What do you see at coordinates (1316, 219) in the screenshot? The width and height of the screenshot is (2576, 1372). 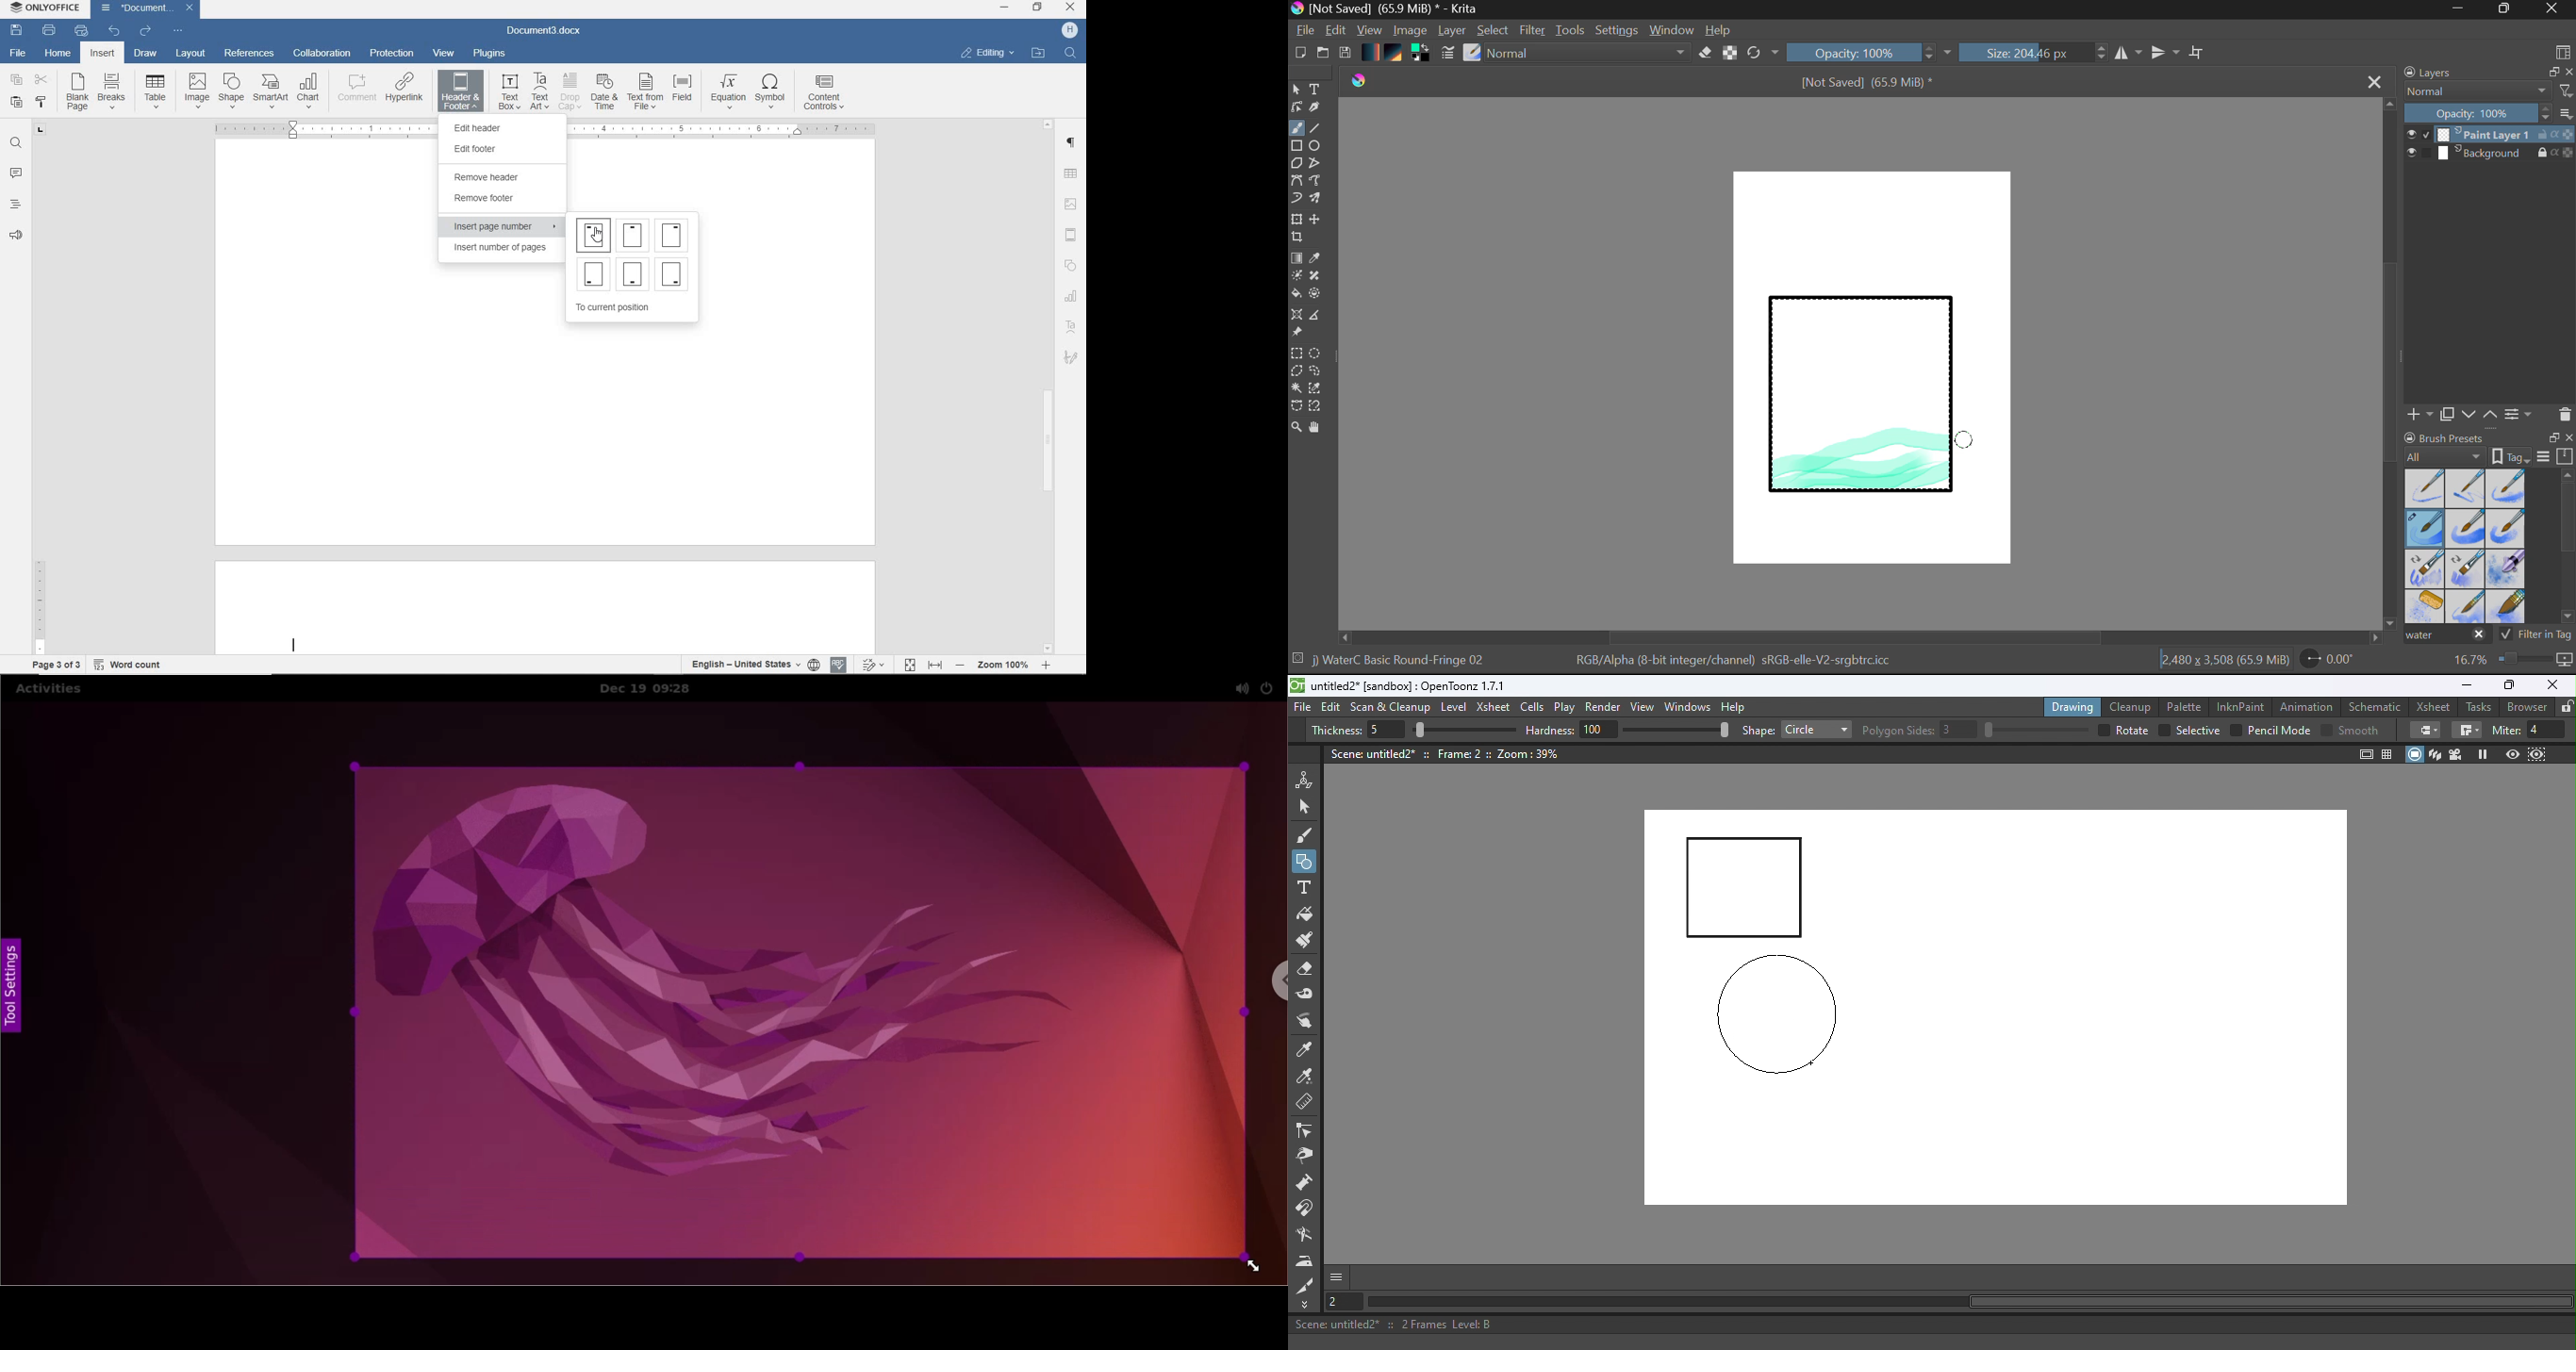 I see `Move Layer` at bounding box center [1316, 219].